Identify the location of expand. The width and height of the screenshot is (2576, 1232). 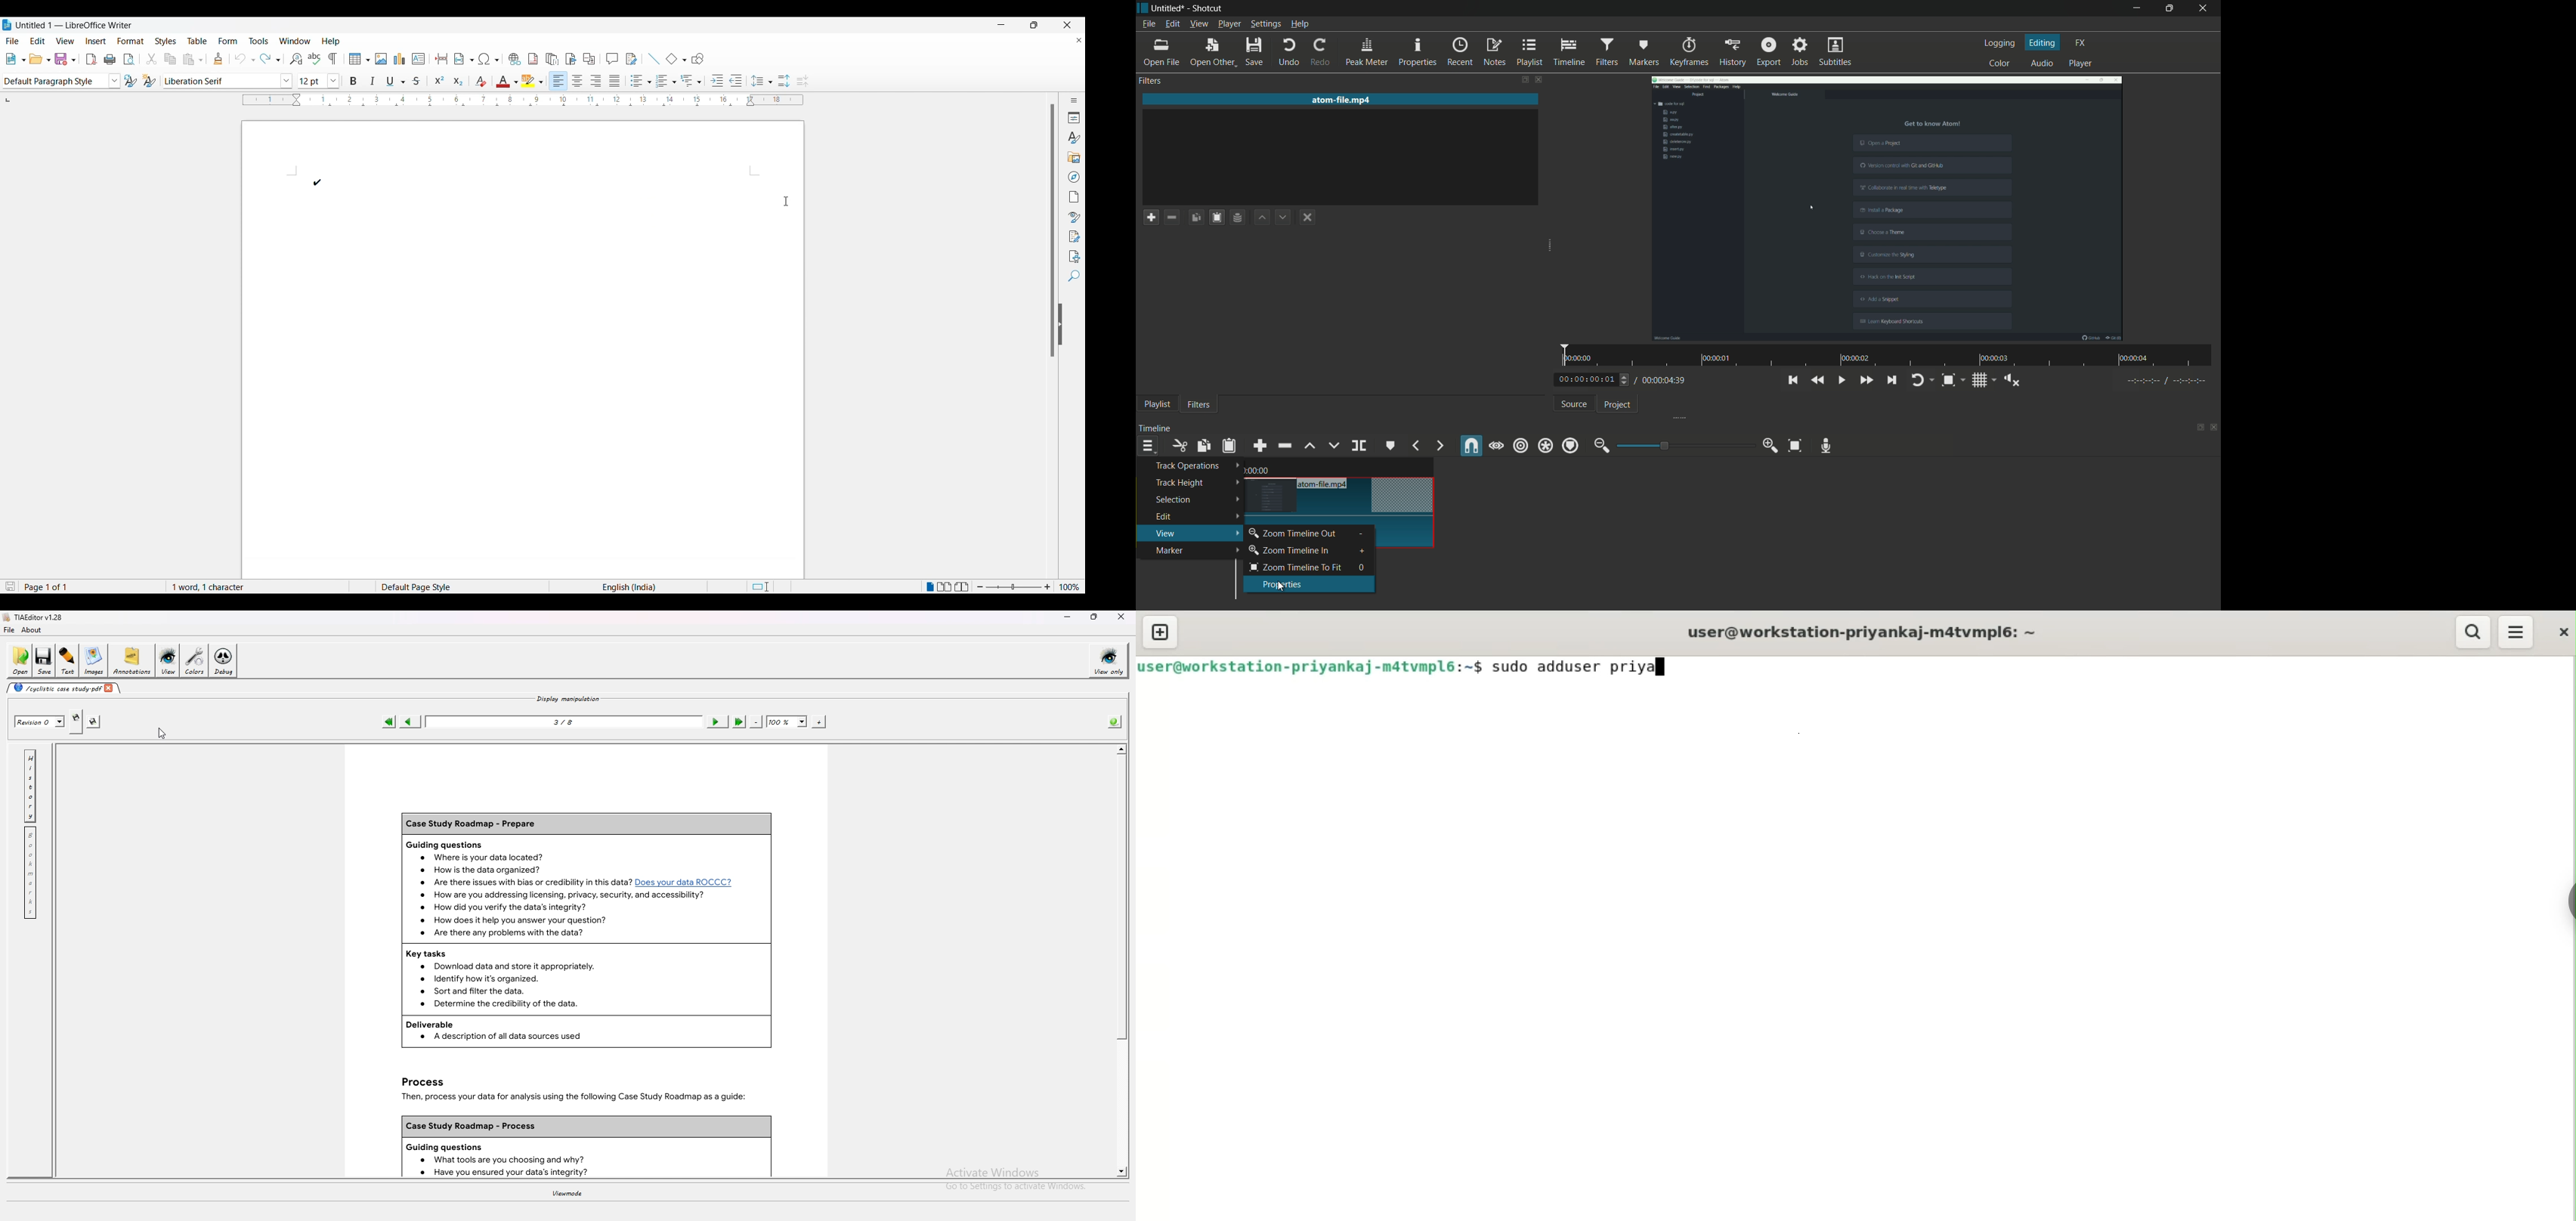
(1676, 419).